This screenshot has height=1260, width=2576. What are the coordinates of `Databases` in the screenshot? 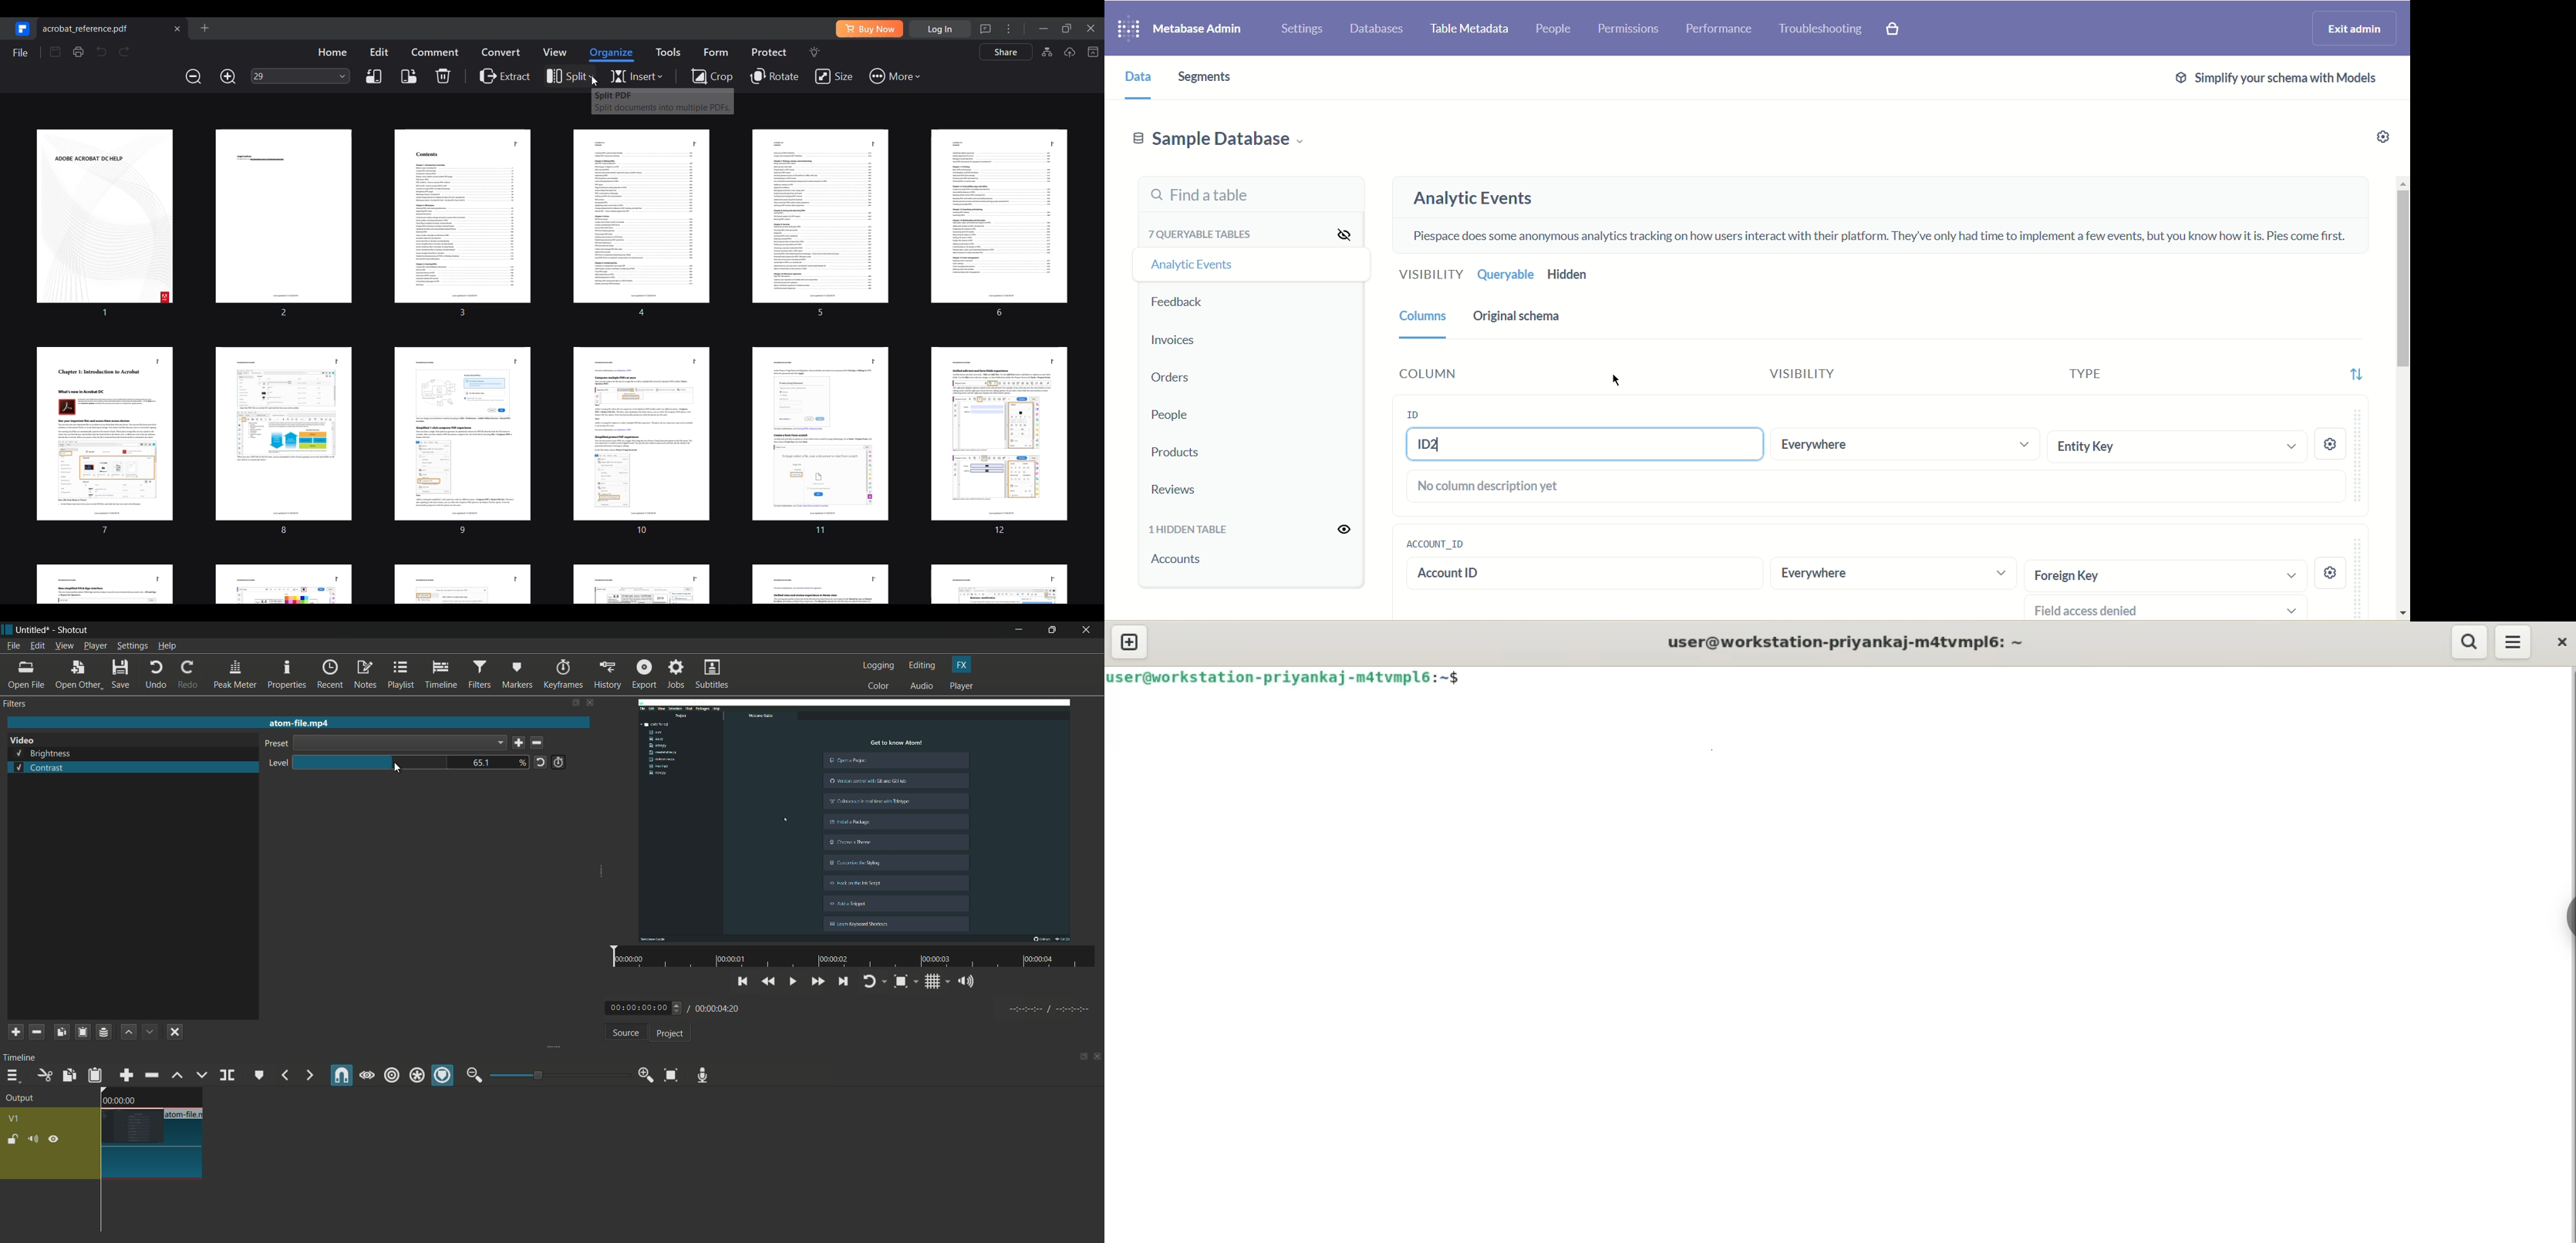 It's located at (1377, 31).